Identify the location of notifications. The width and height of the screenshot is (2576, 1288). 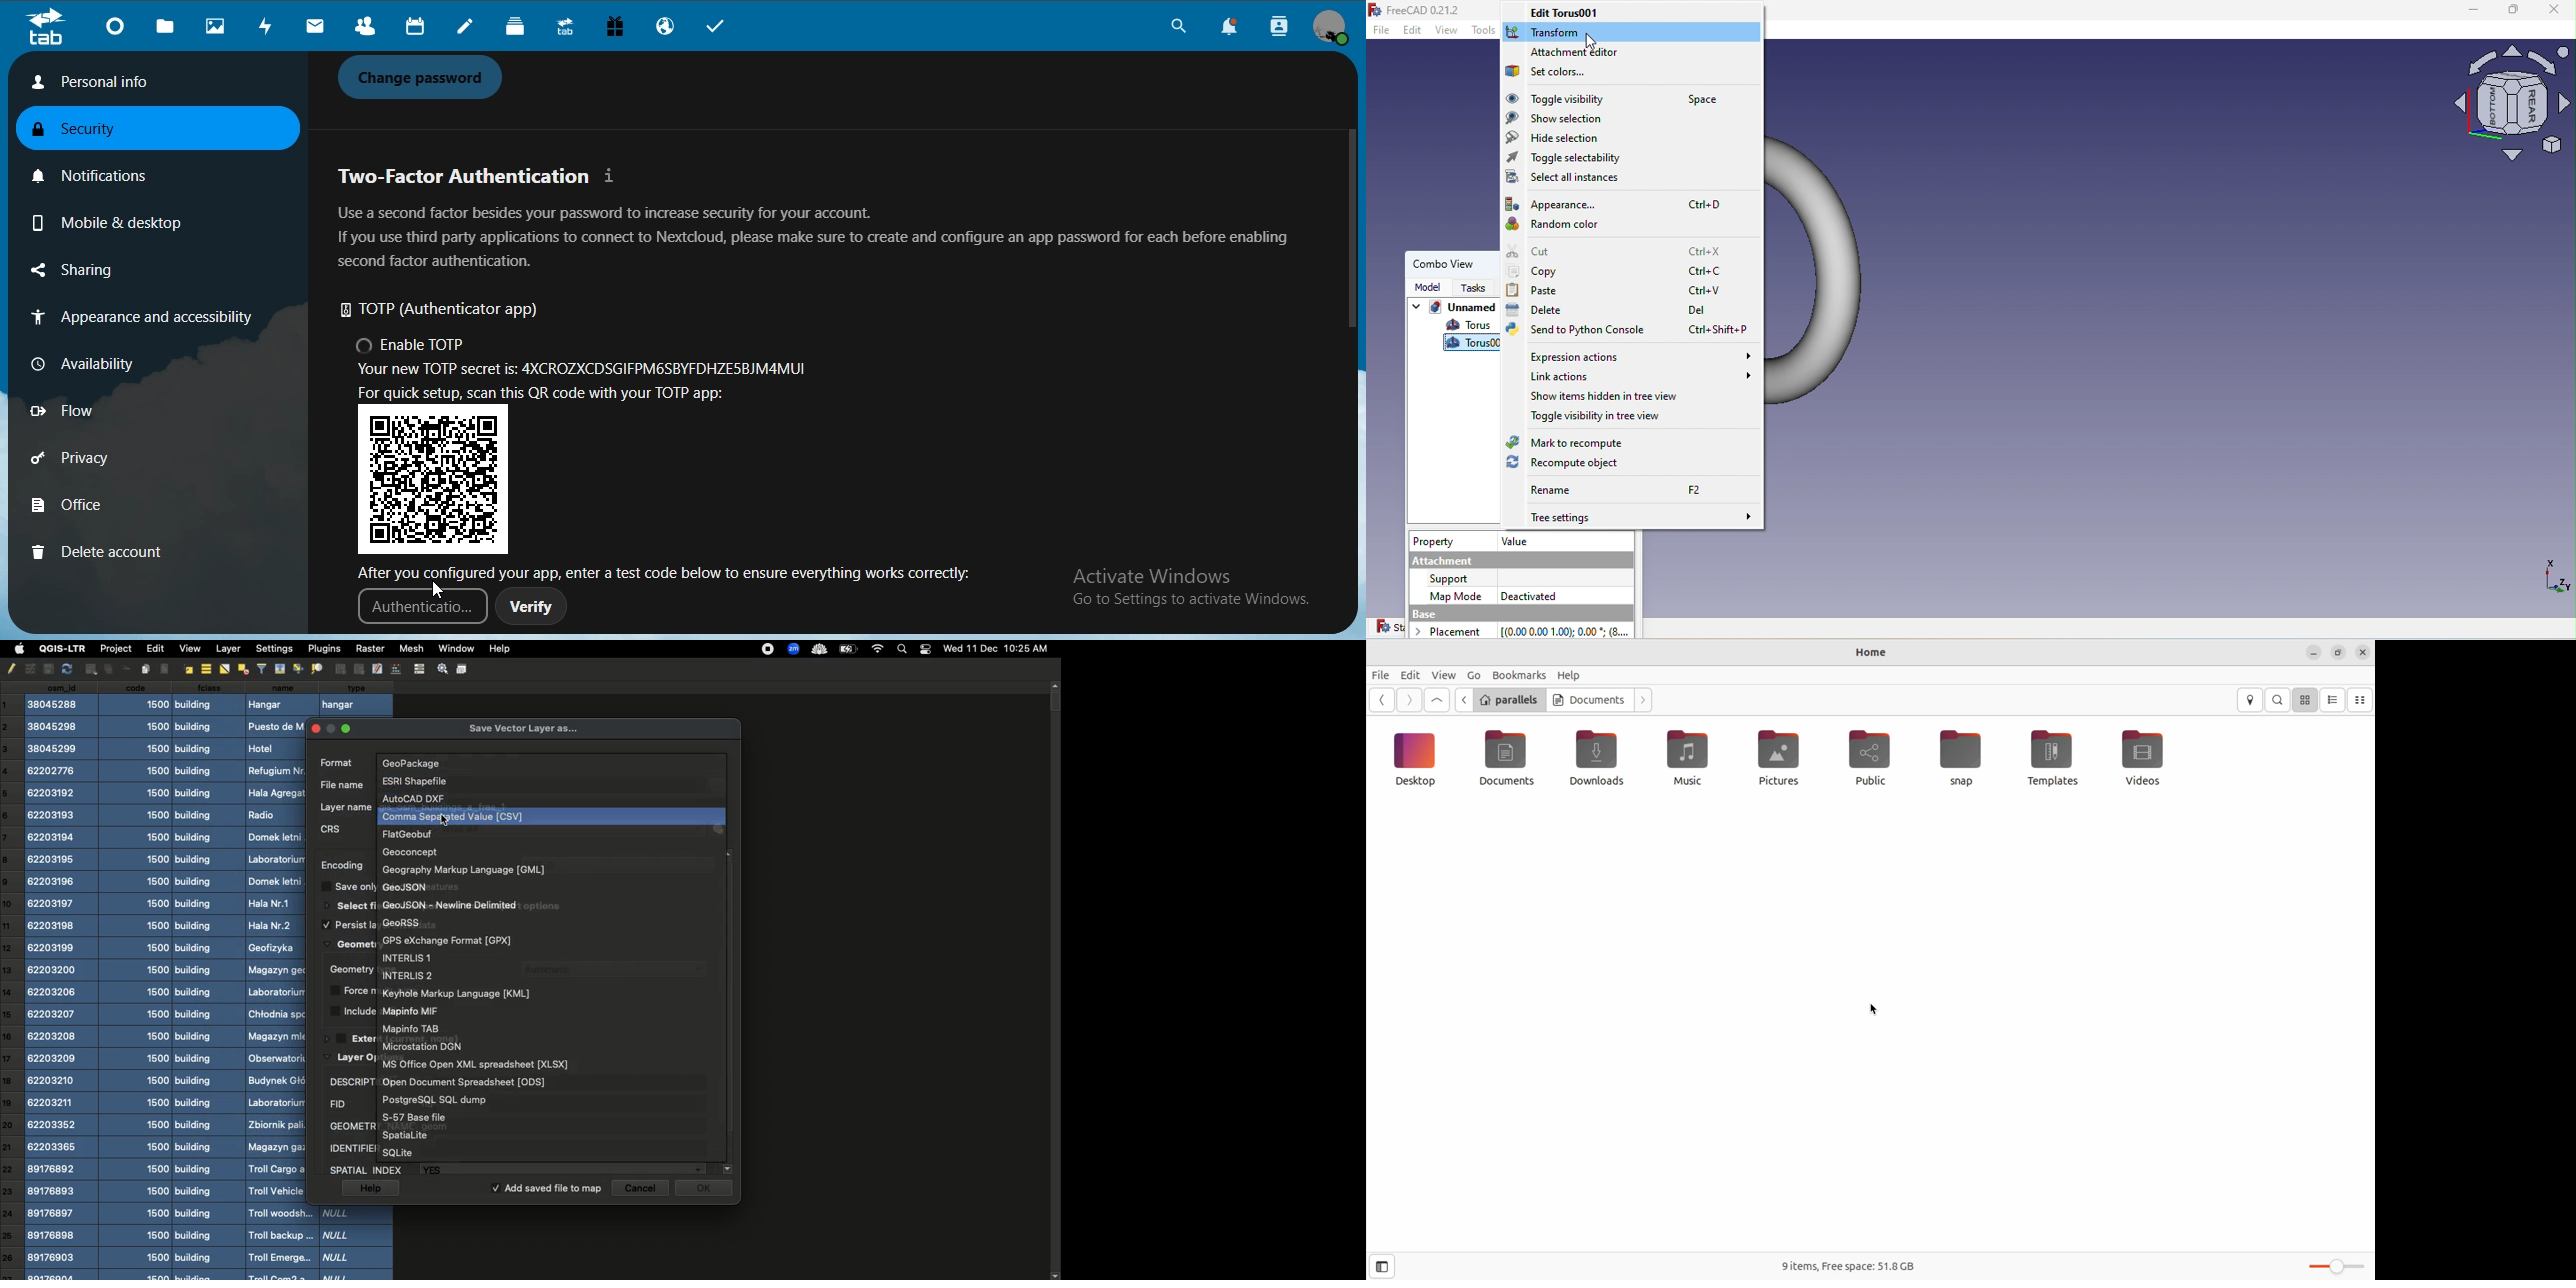
(1236, 28).